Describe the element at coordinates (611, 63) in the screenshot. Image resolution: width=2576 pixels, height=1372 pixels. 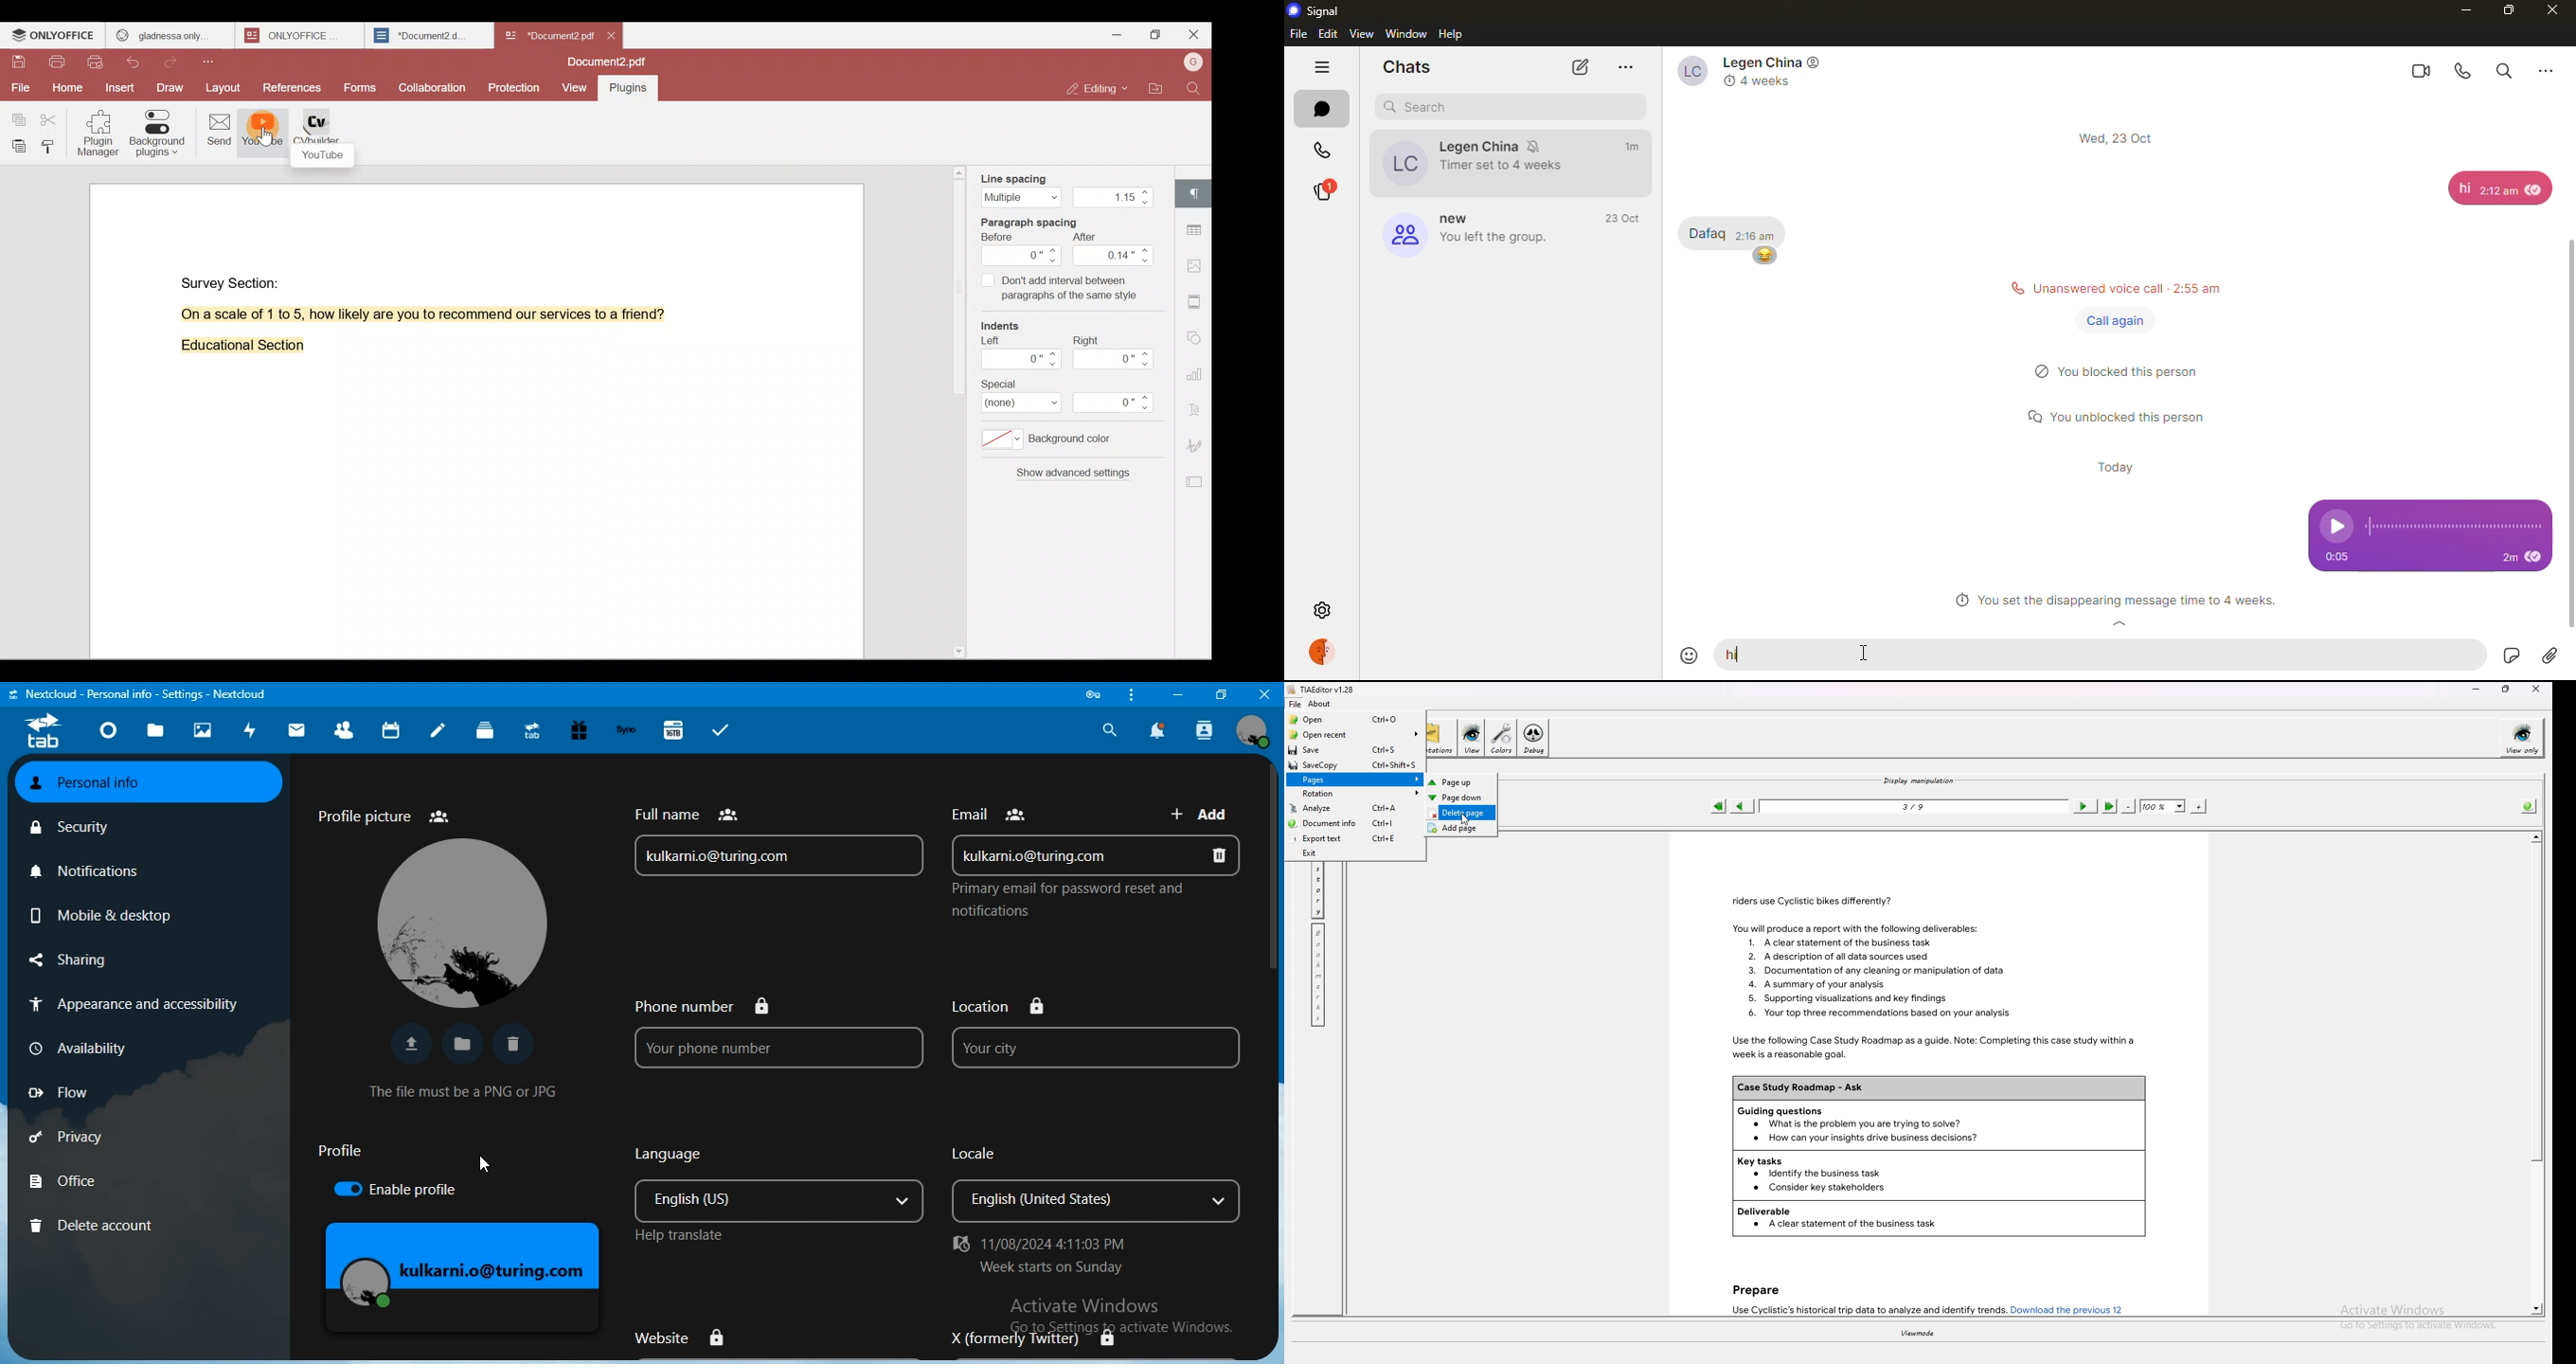
I see `Document name` at that location.